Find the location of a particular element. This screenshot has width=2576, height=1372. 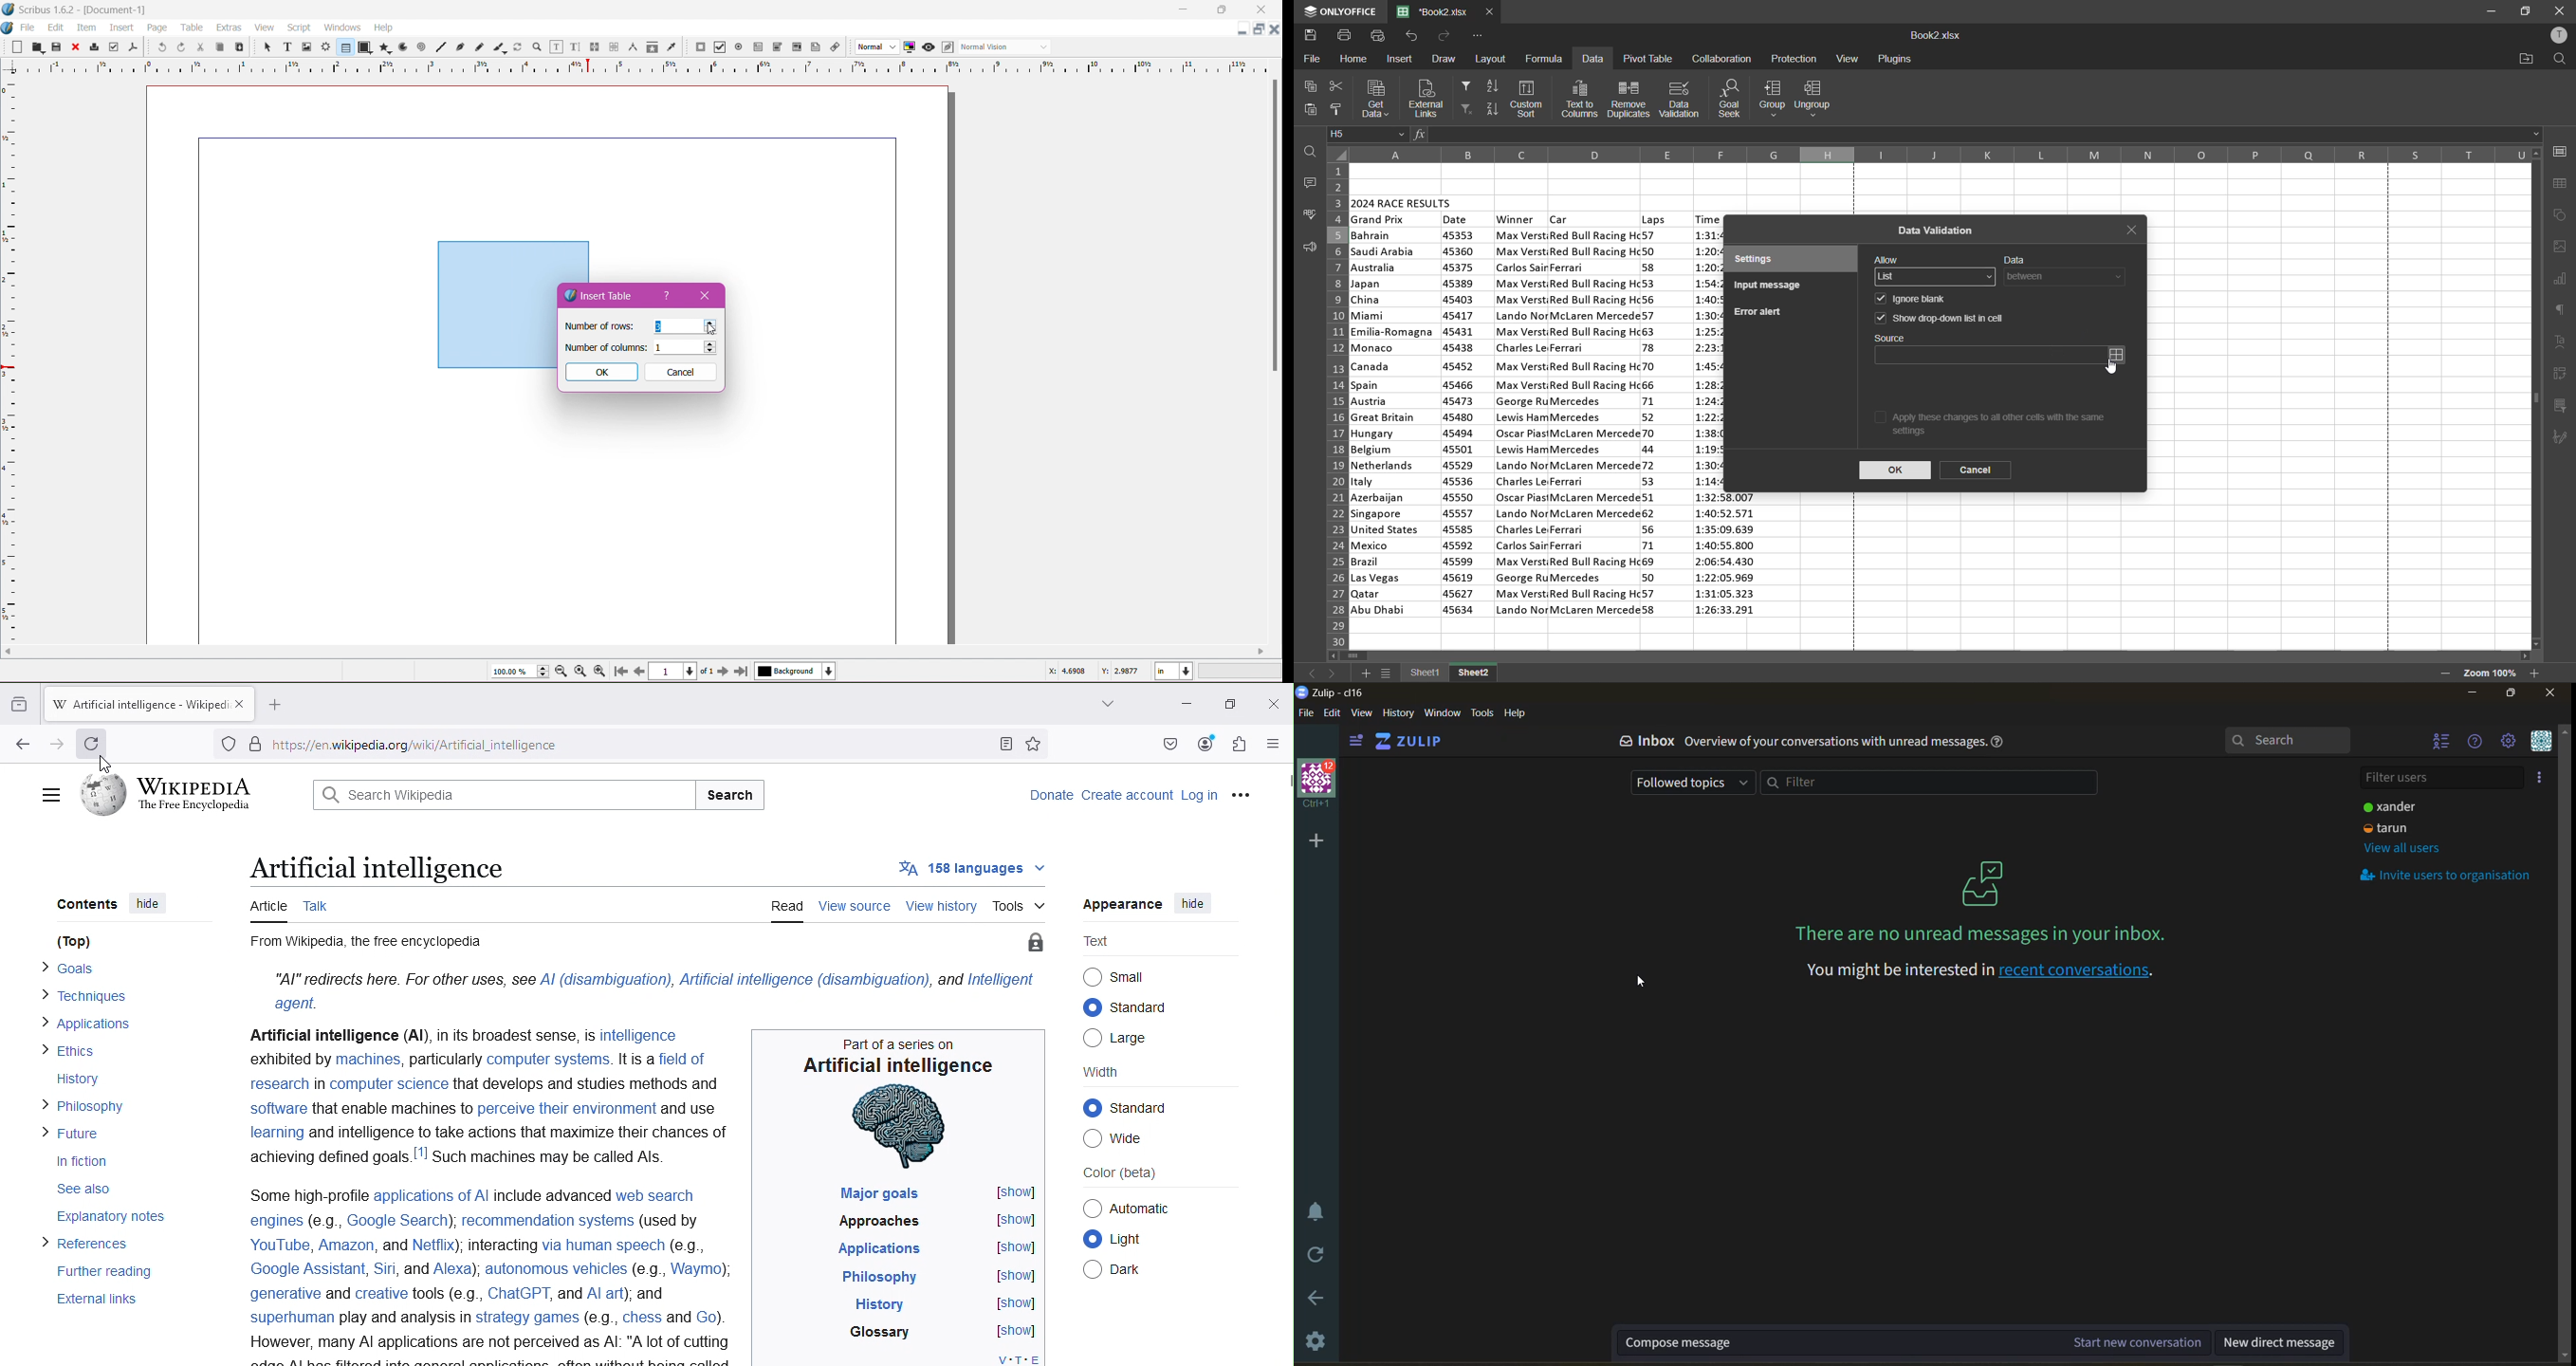

and is located at coordinates (337, 1295).